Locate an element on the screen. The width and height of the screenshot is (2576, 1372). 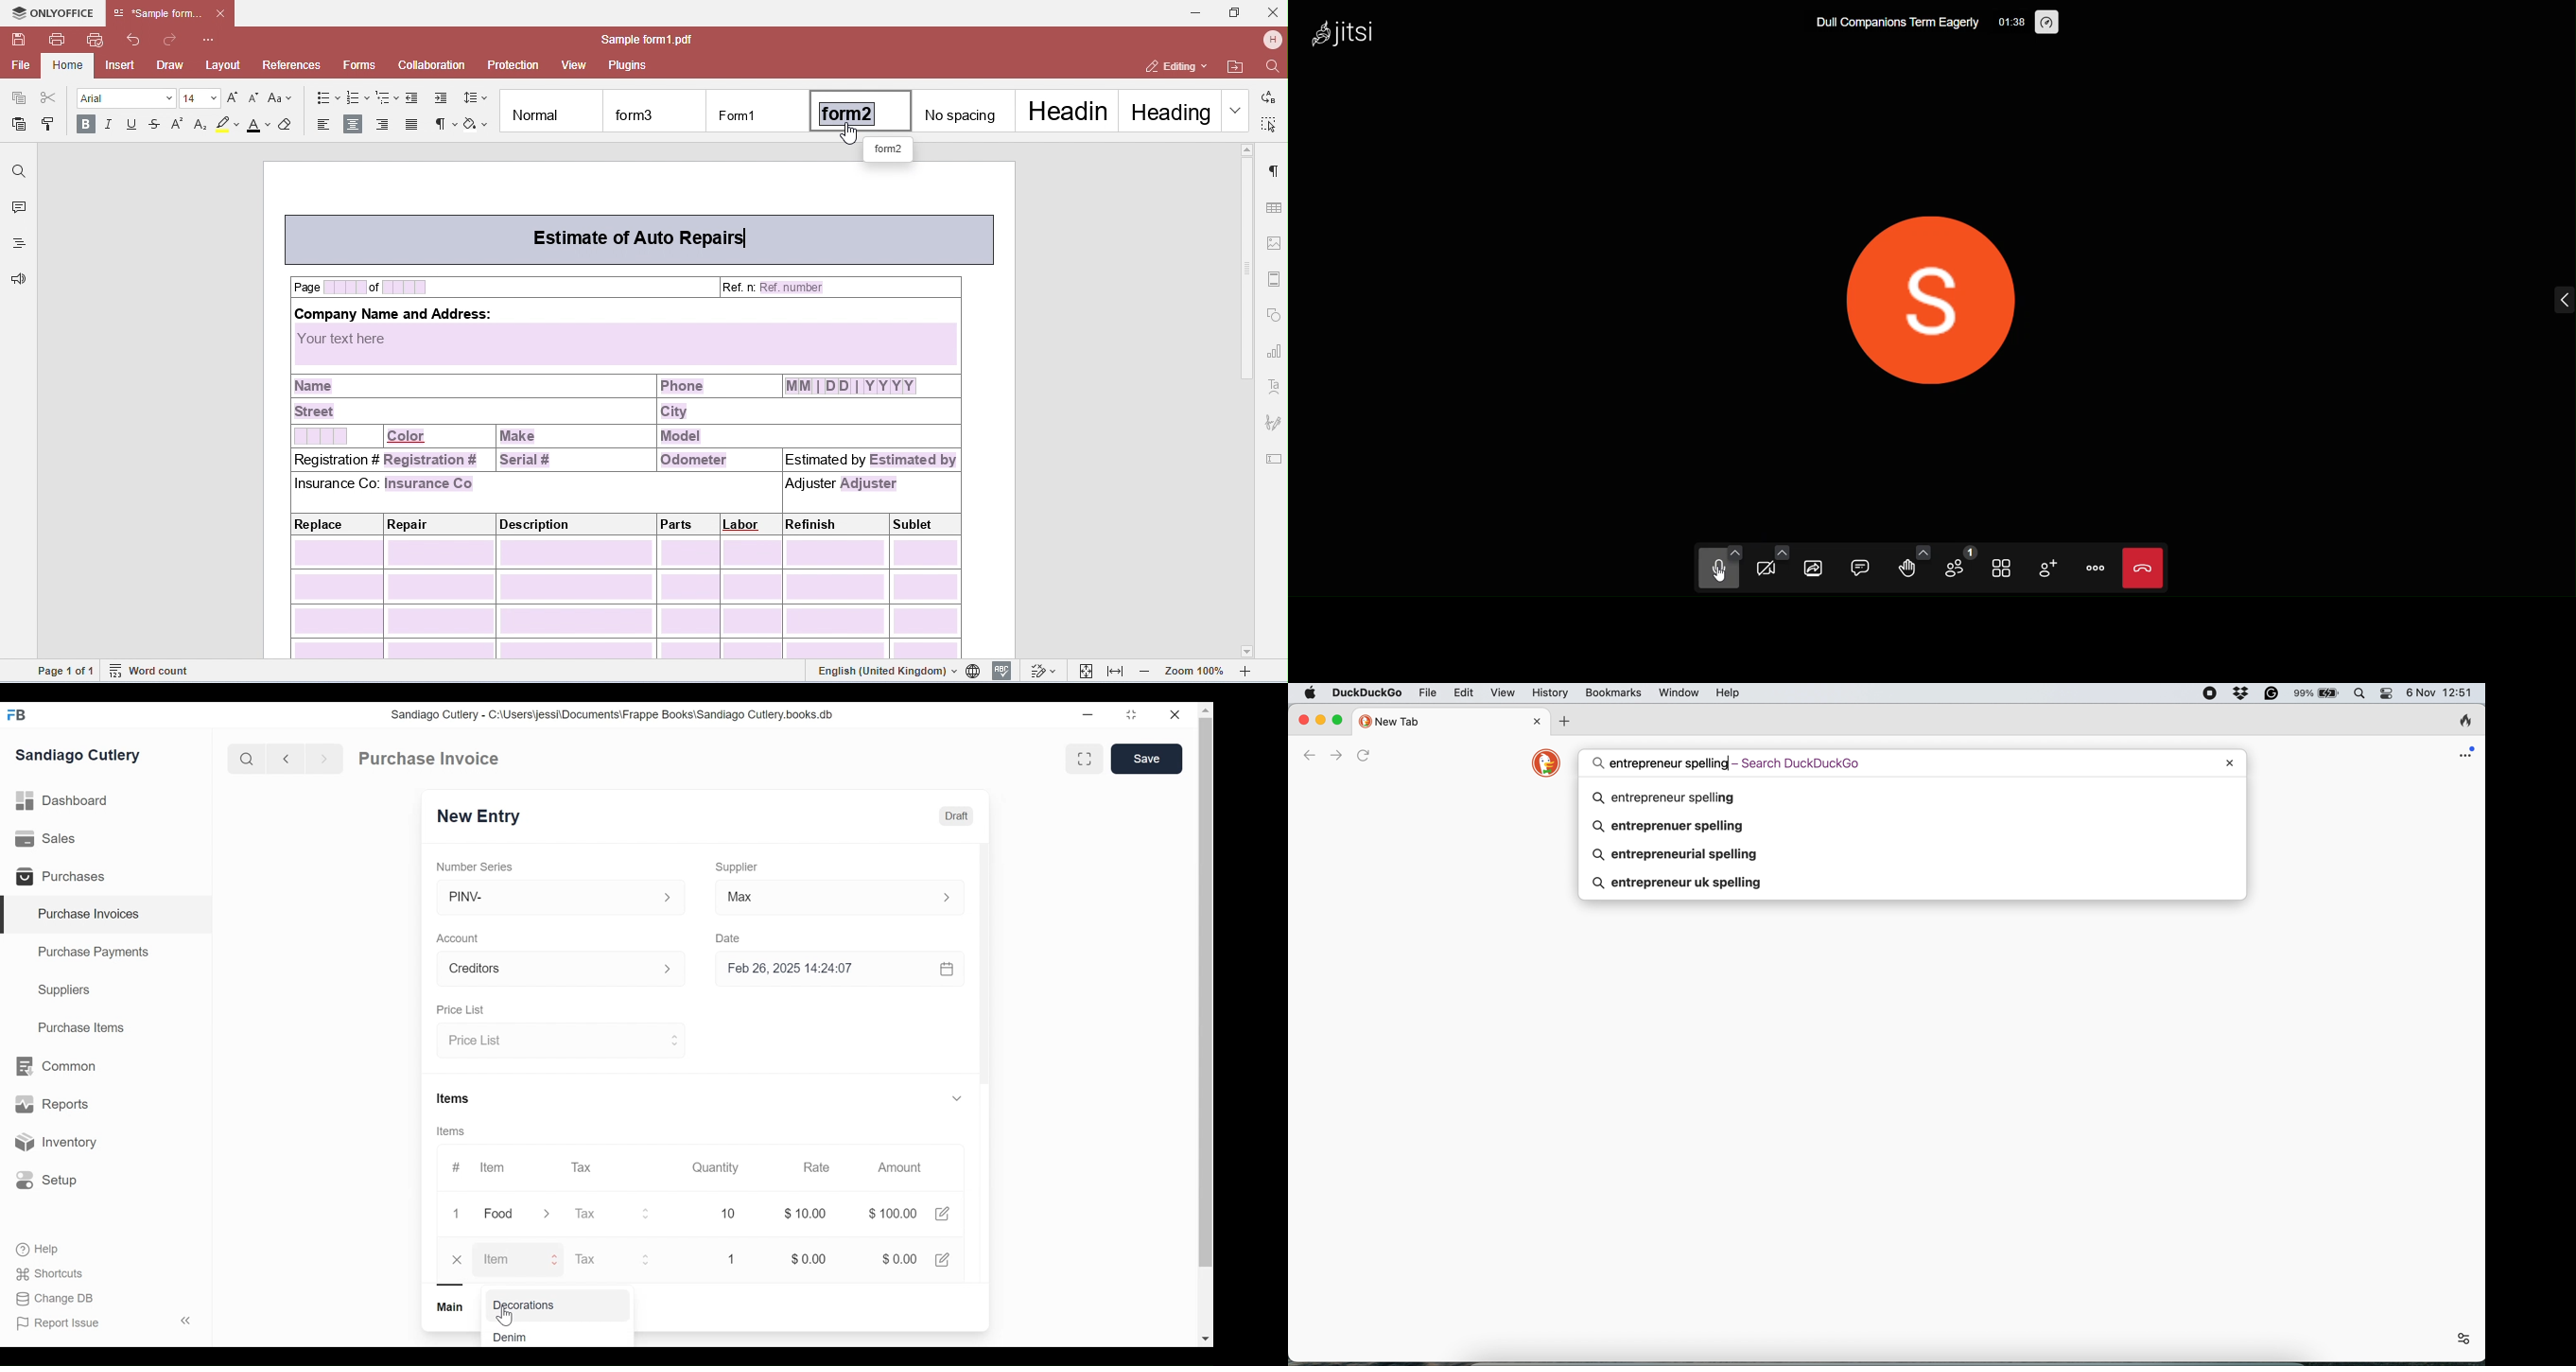
Scroll up is located at coordinates (1206, 712).